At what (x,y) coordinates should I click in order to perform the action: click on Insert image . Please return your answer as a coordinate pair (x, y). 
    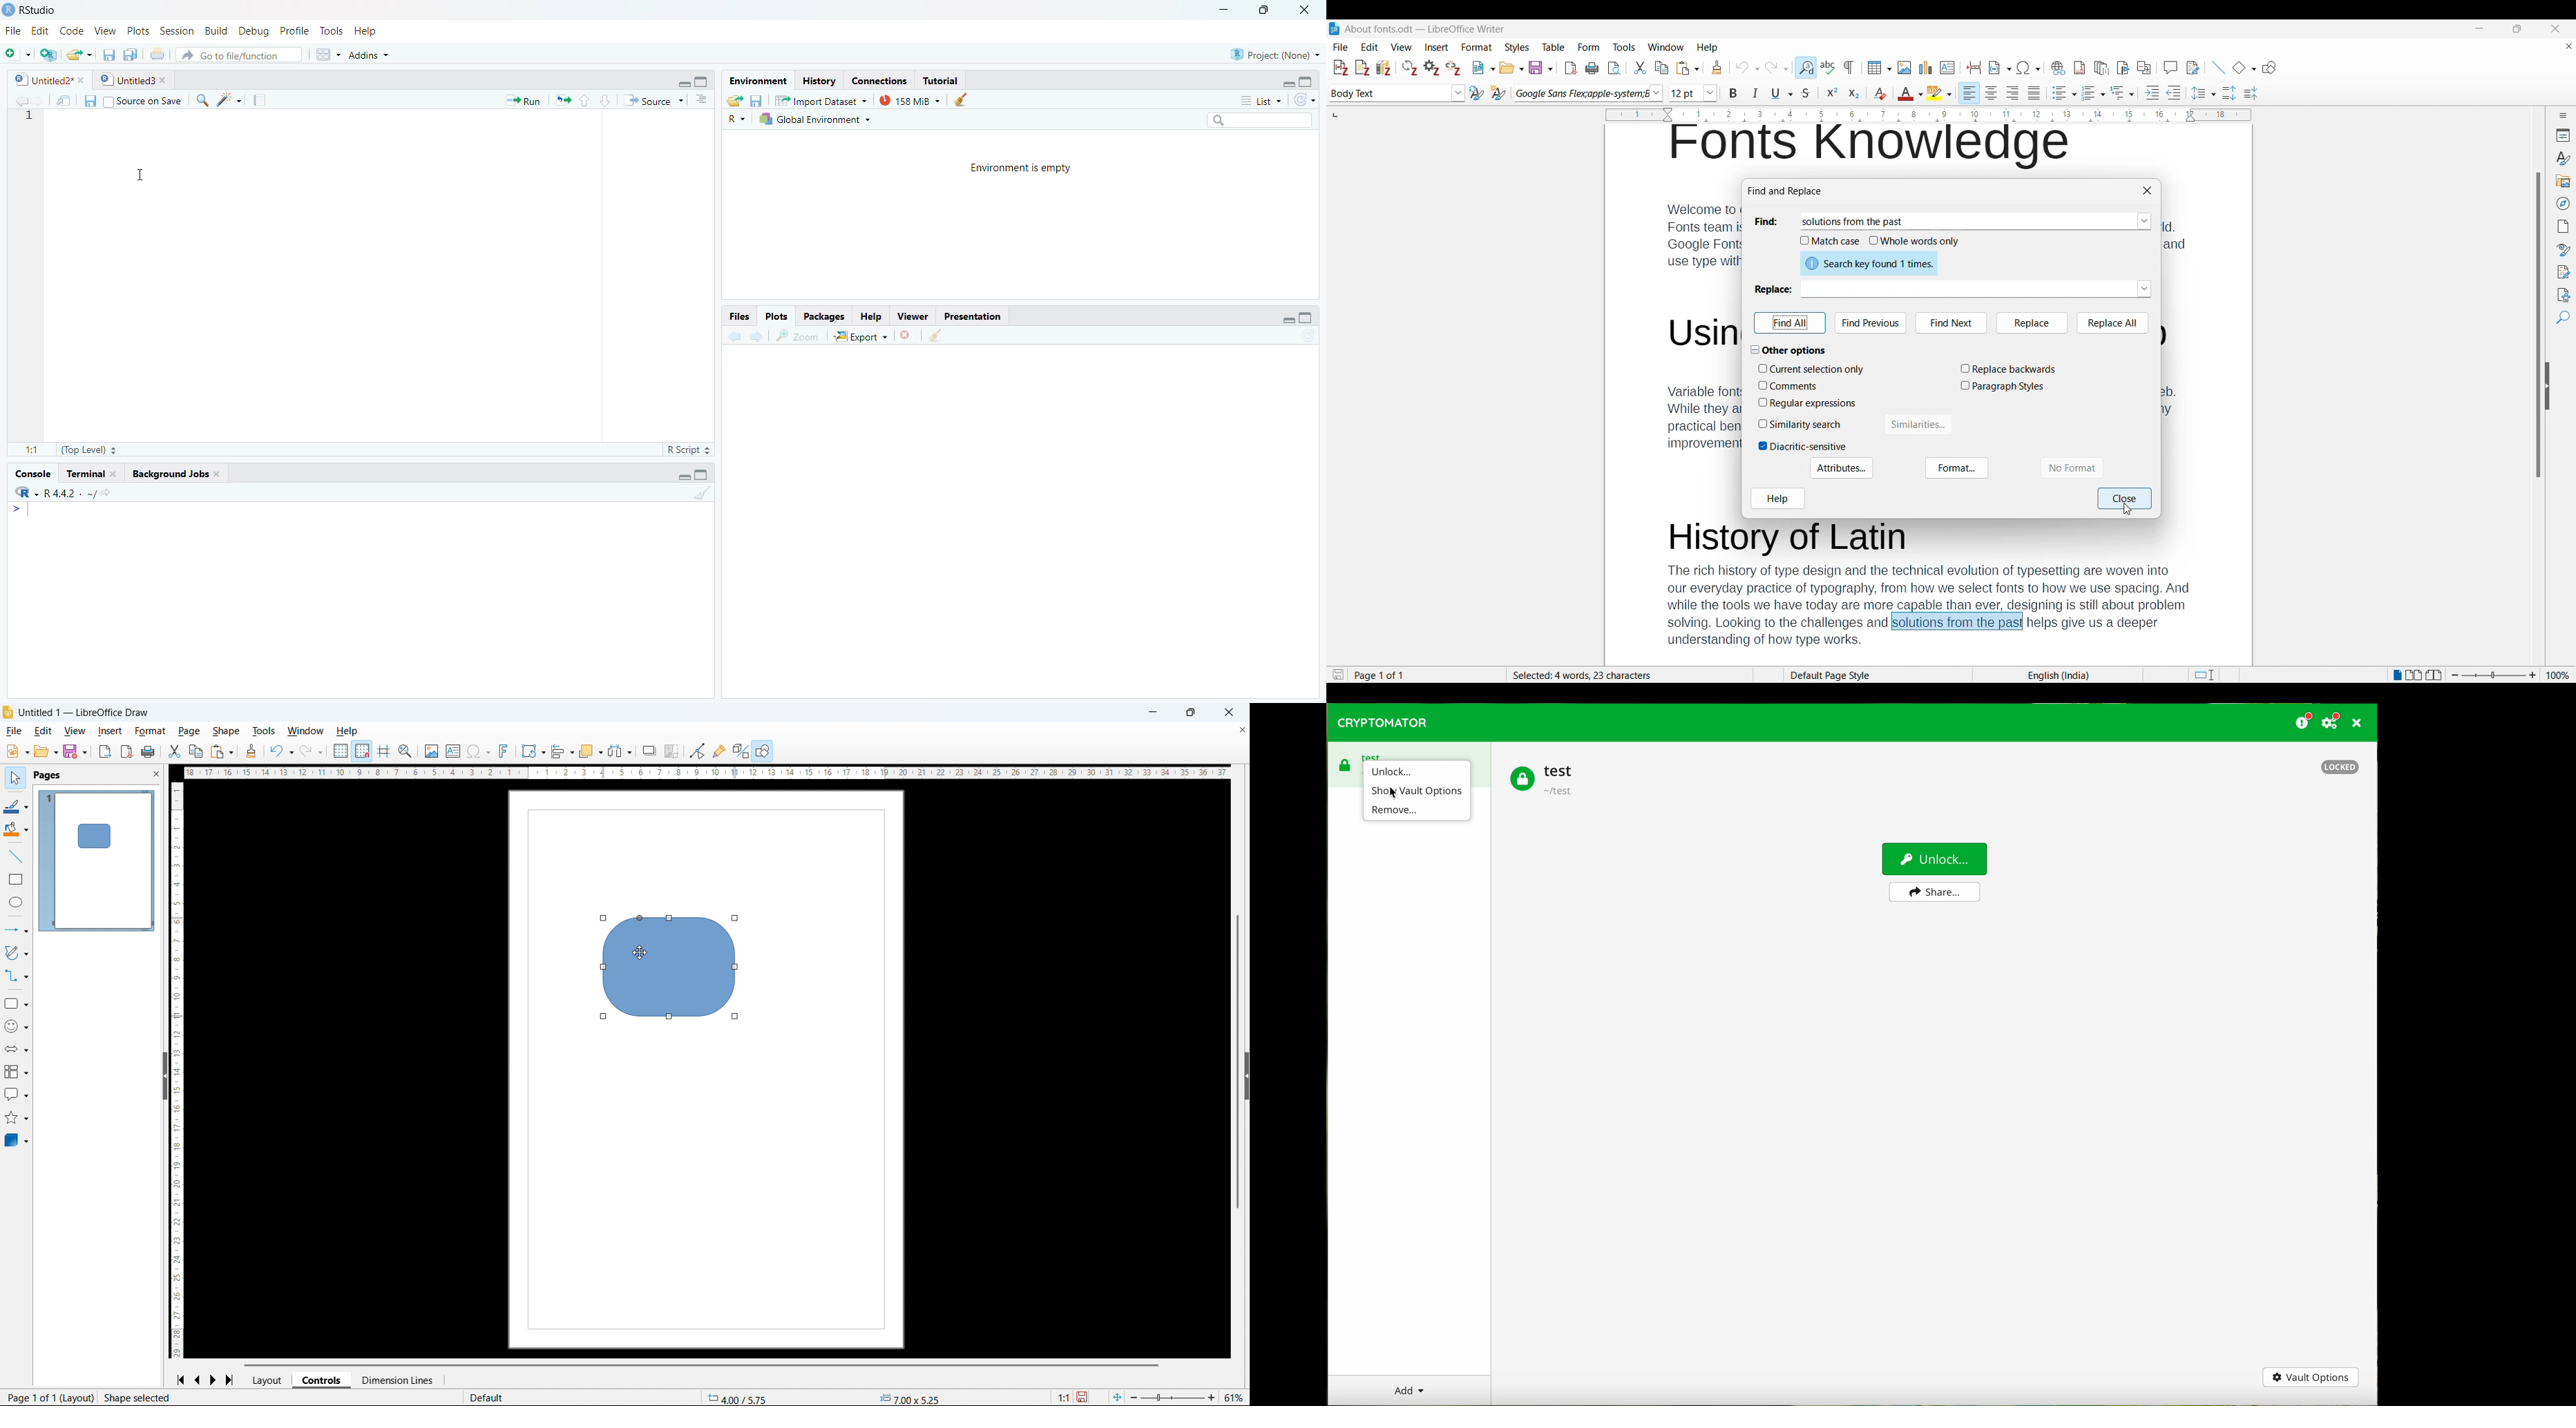
    Looking at the image, I should click on (431, 751).